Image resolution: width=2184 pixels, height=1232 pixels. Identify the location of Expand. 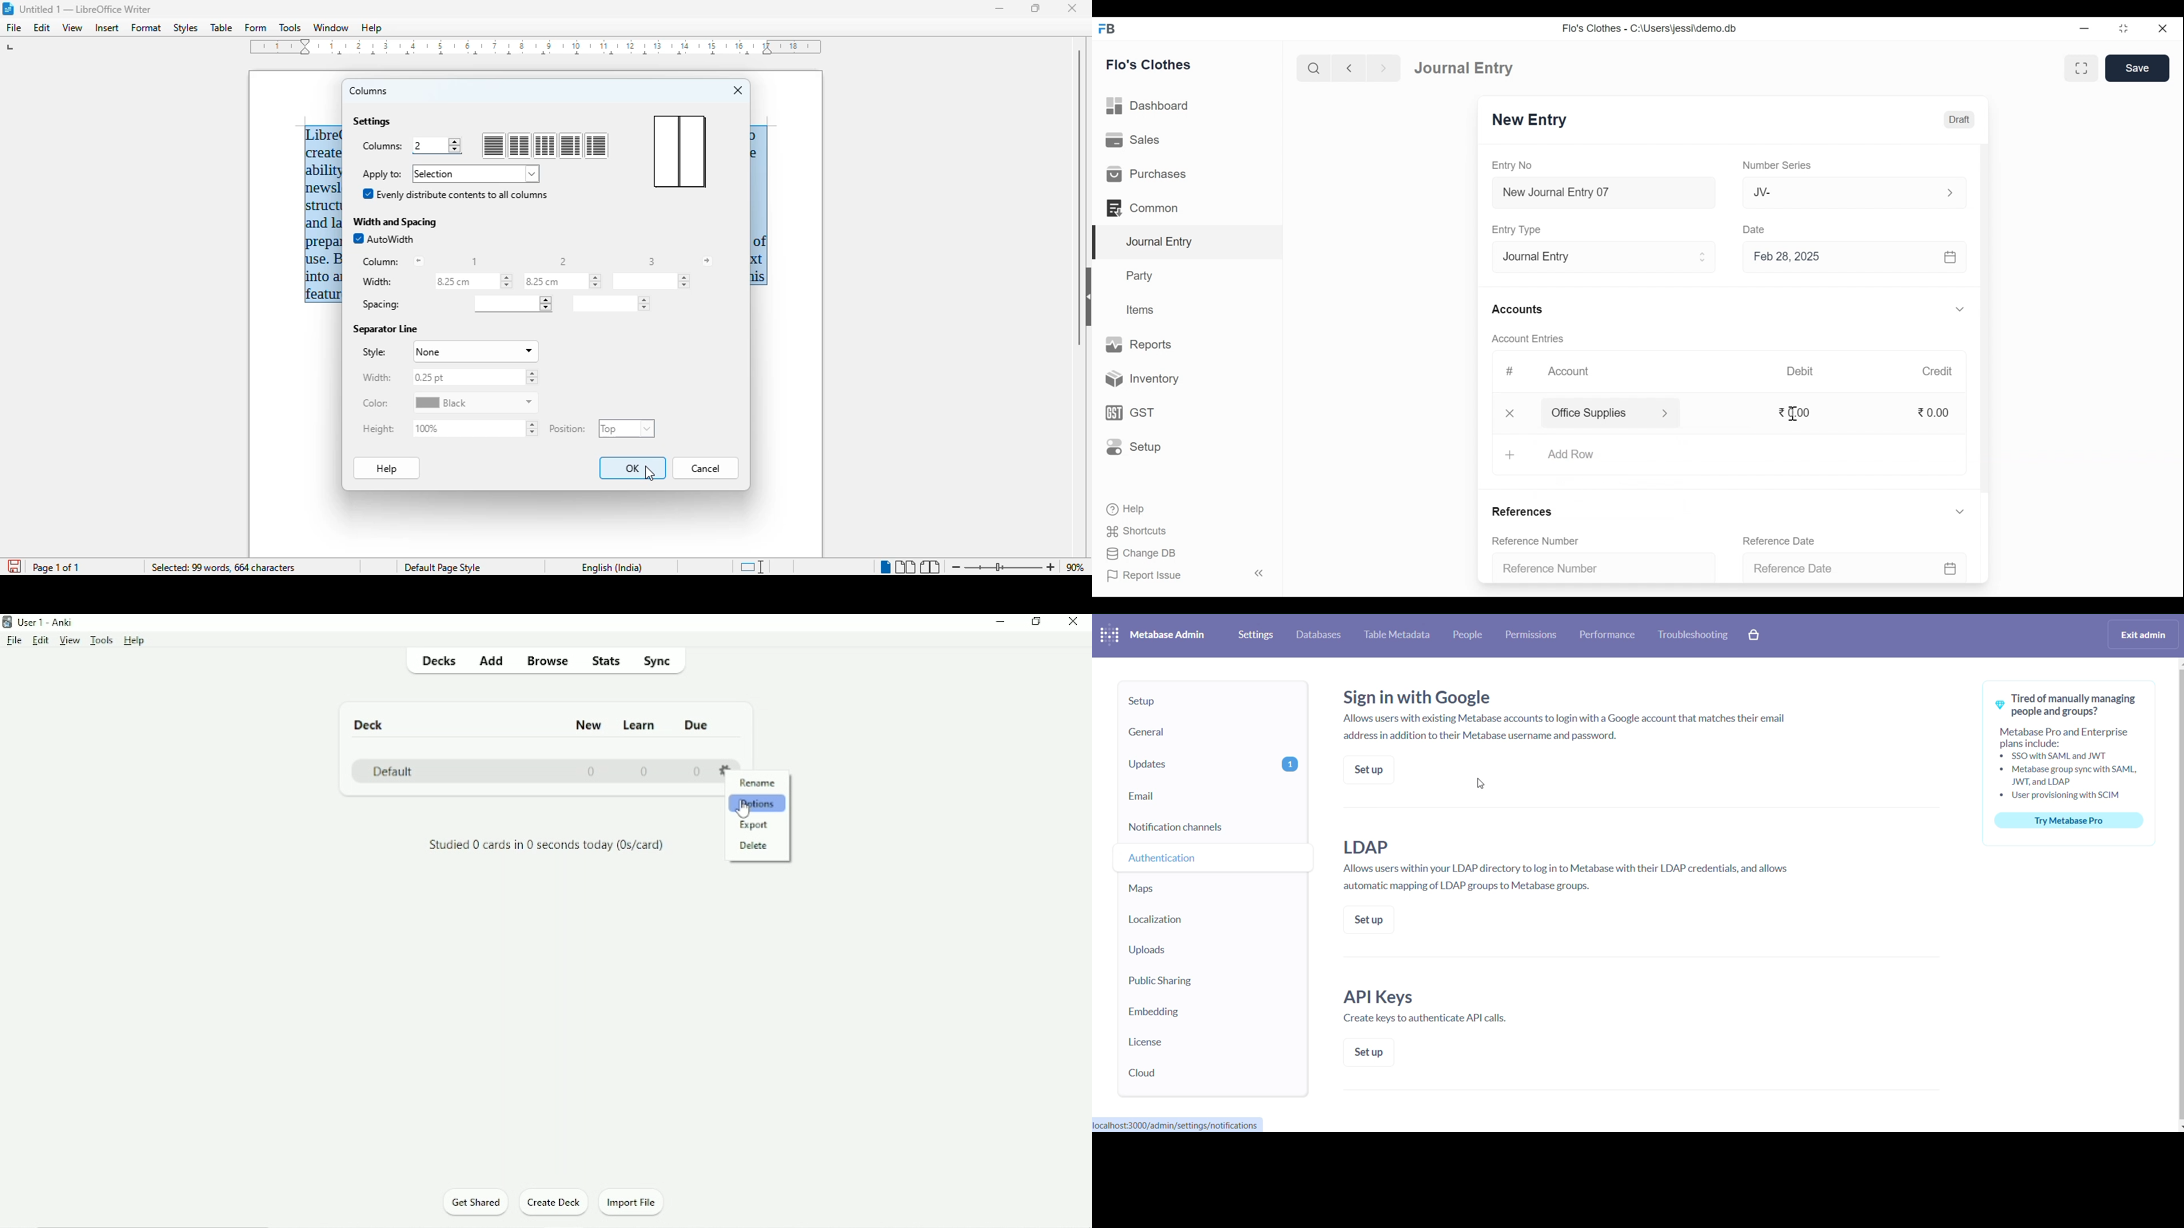
(1961, 511).